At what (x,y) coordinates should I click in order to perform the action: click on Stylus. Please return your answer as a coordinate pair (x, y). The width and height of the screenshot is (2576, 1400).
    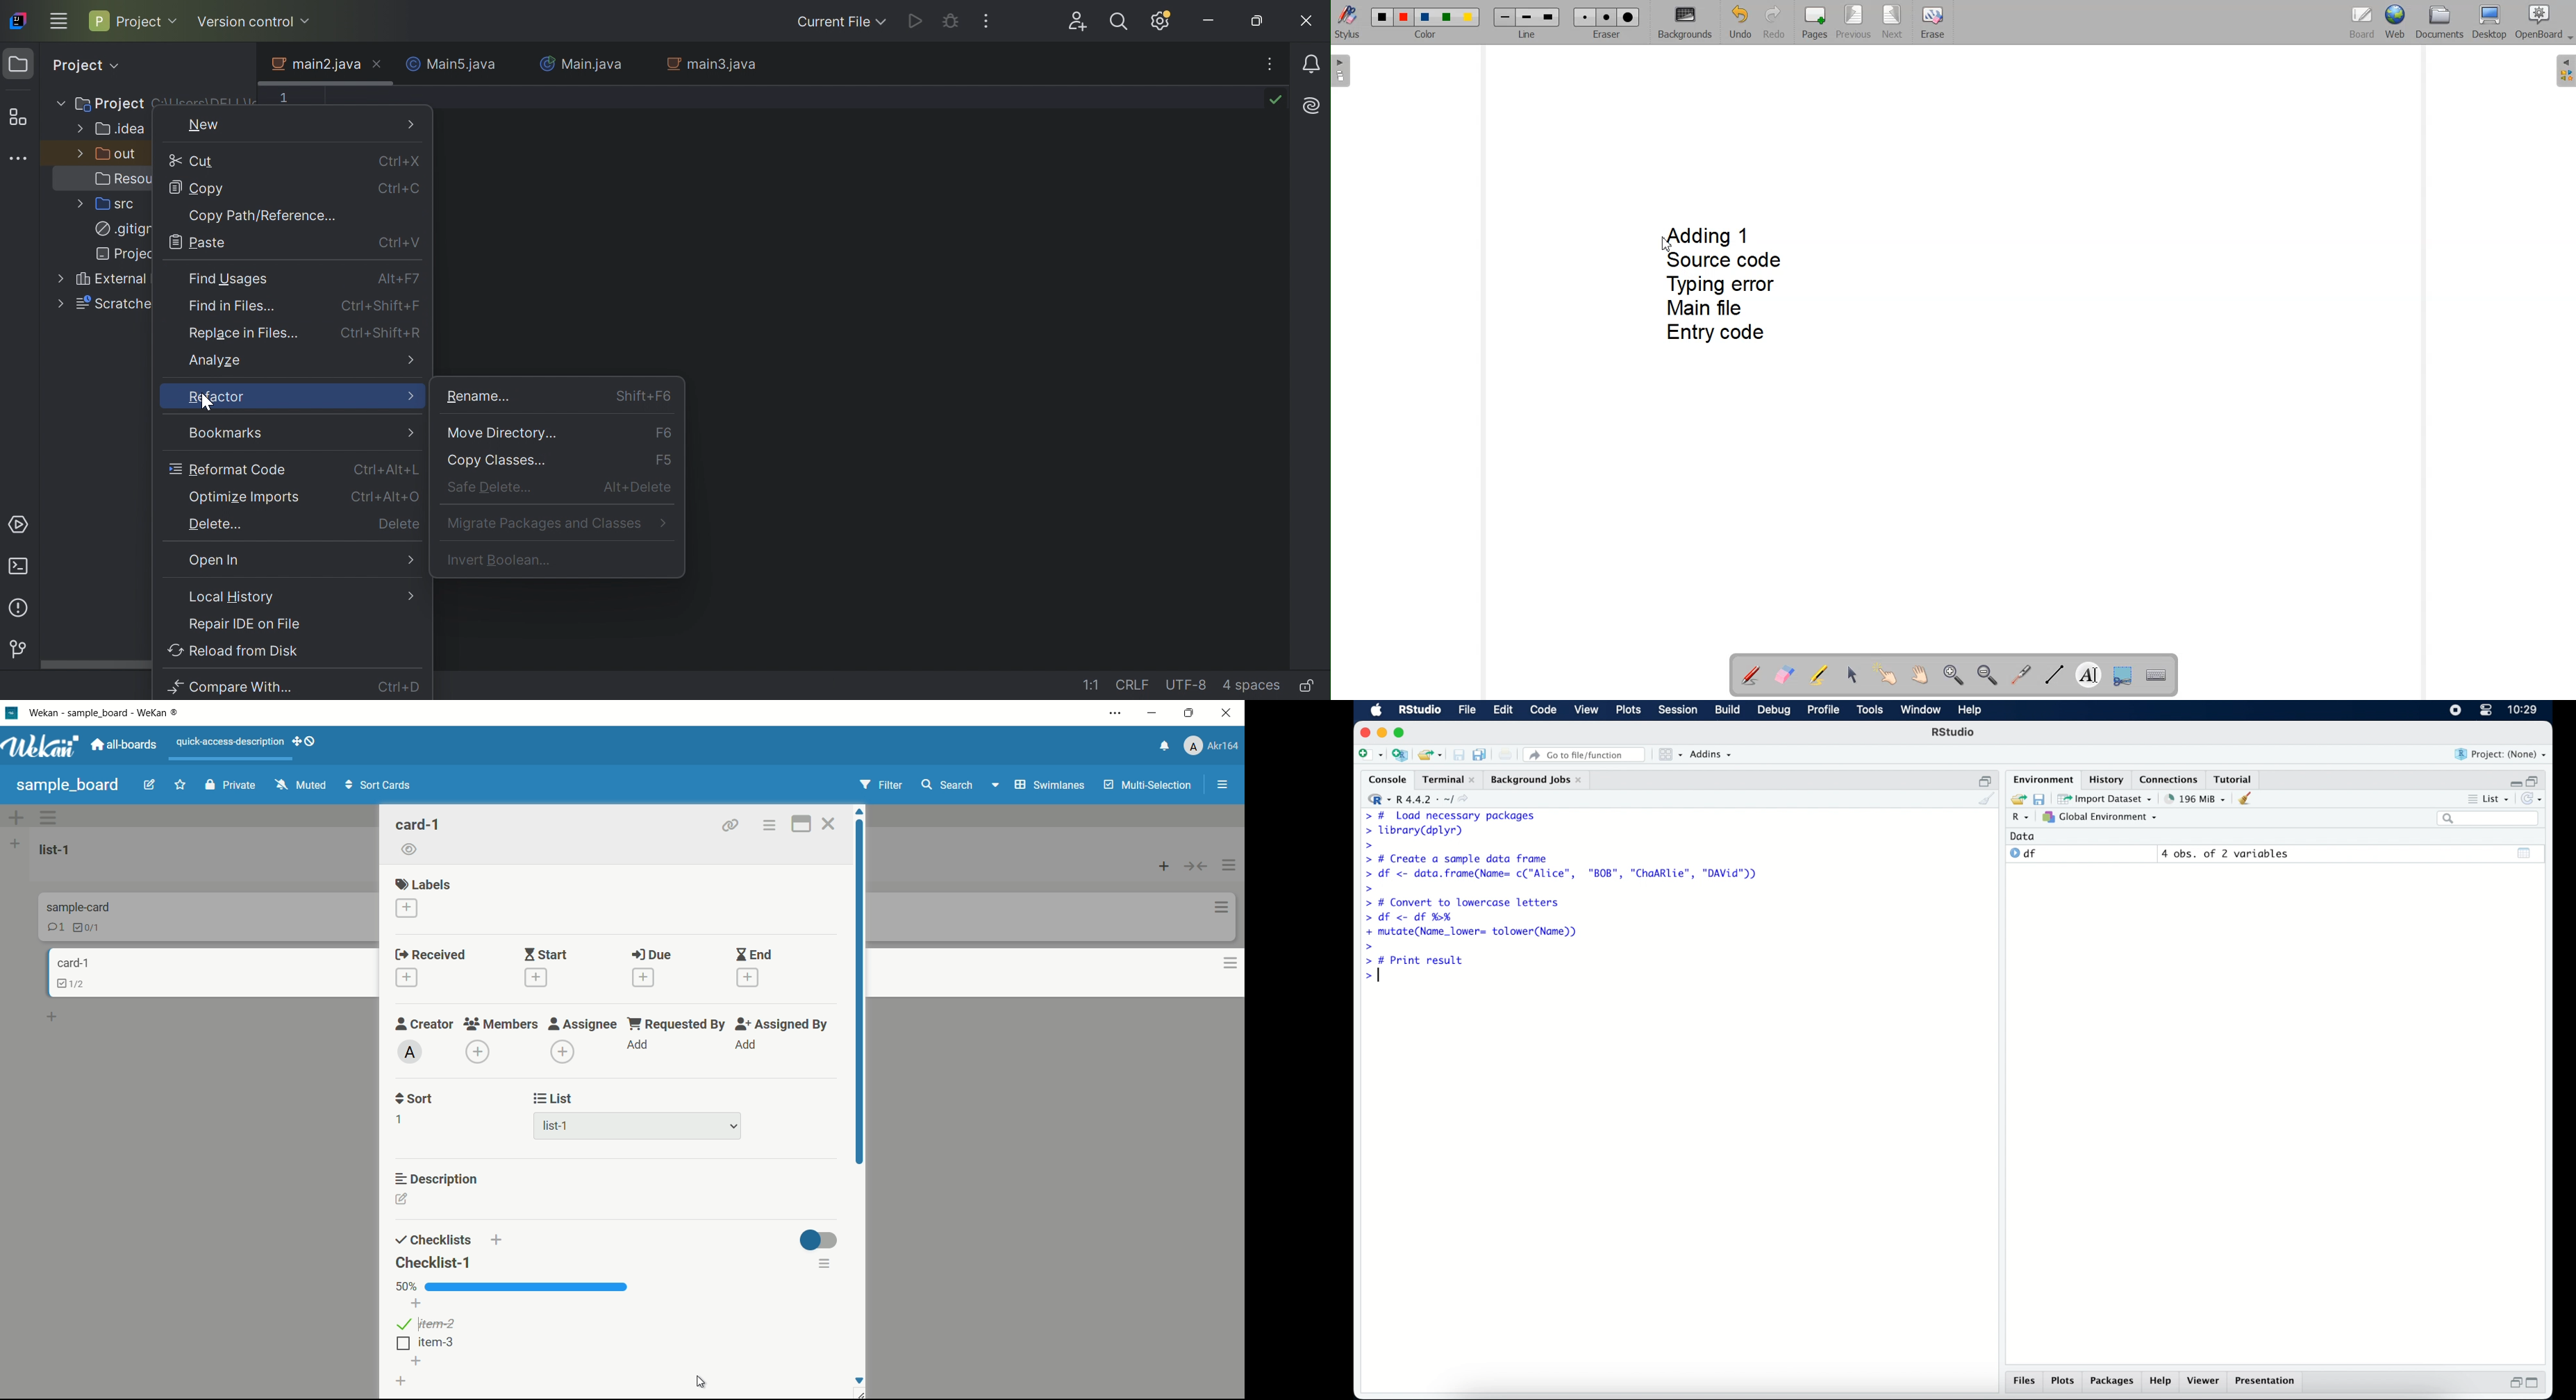
    Looking at the image, I should click on (1348, 25).